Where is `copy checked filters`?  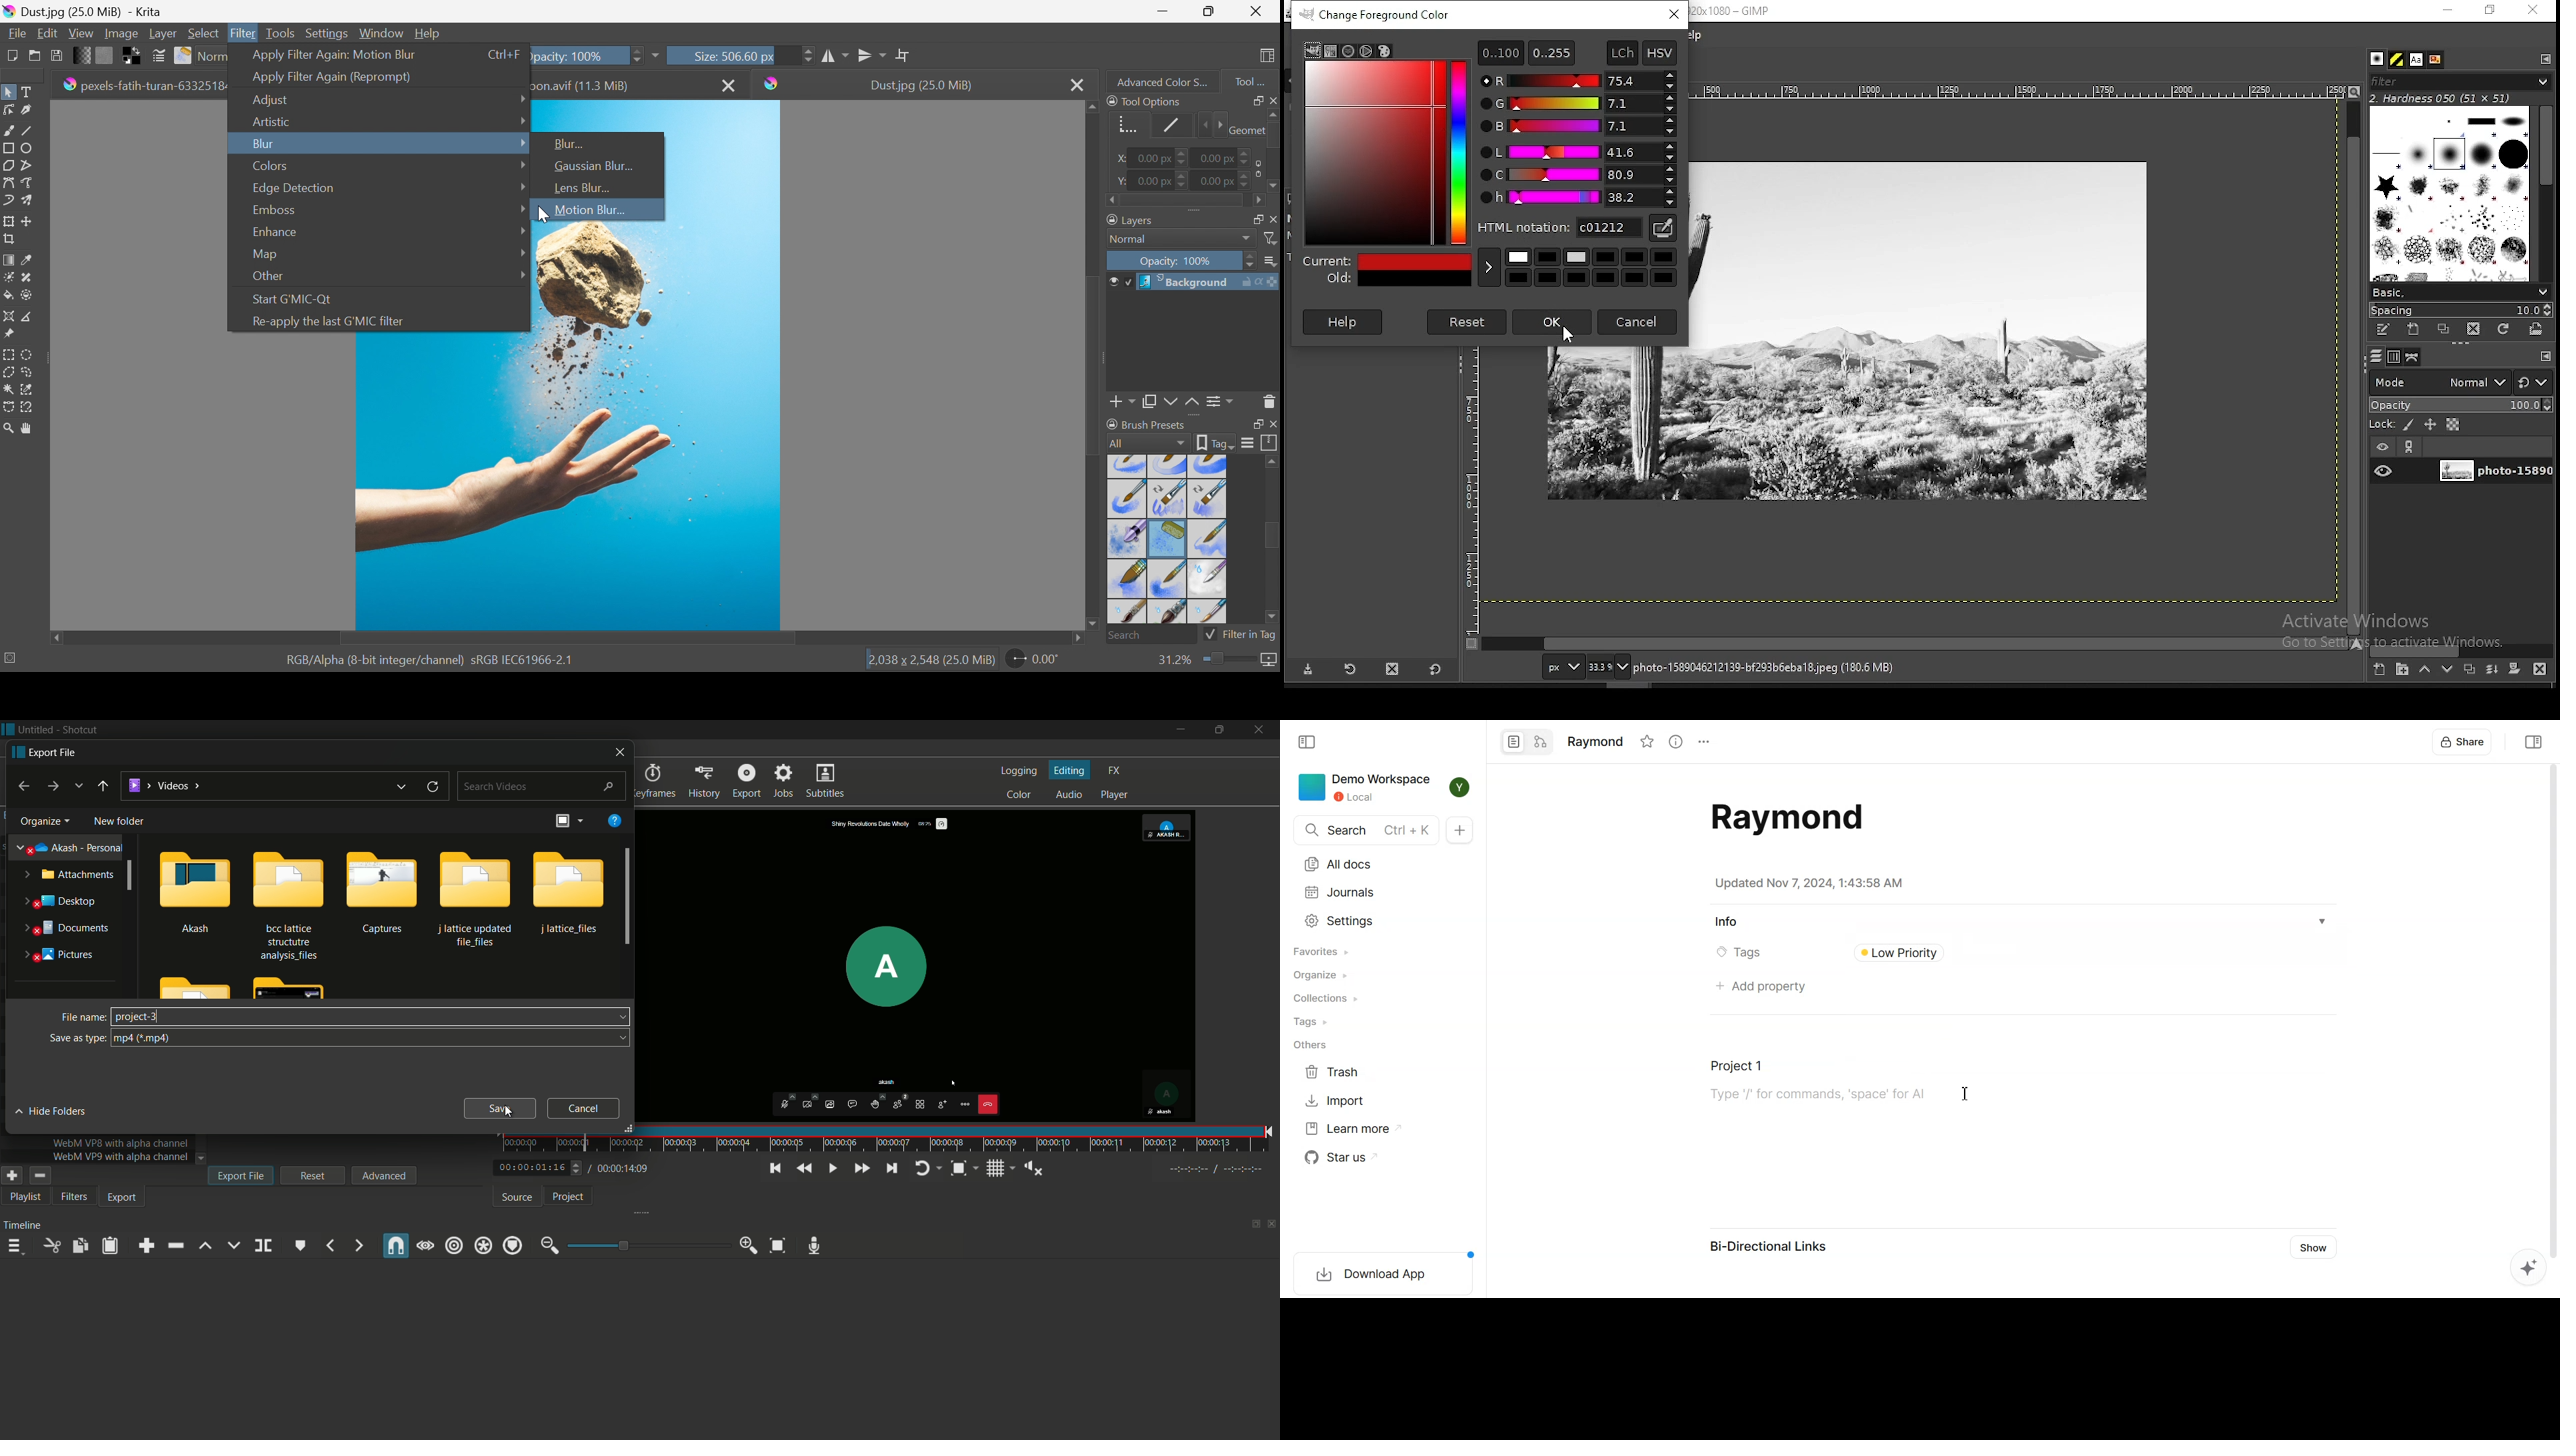
copy checked filters is located at coordinates (79, 1245).